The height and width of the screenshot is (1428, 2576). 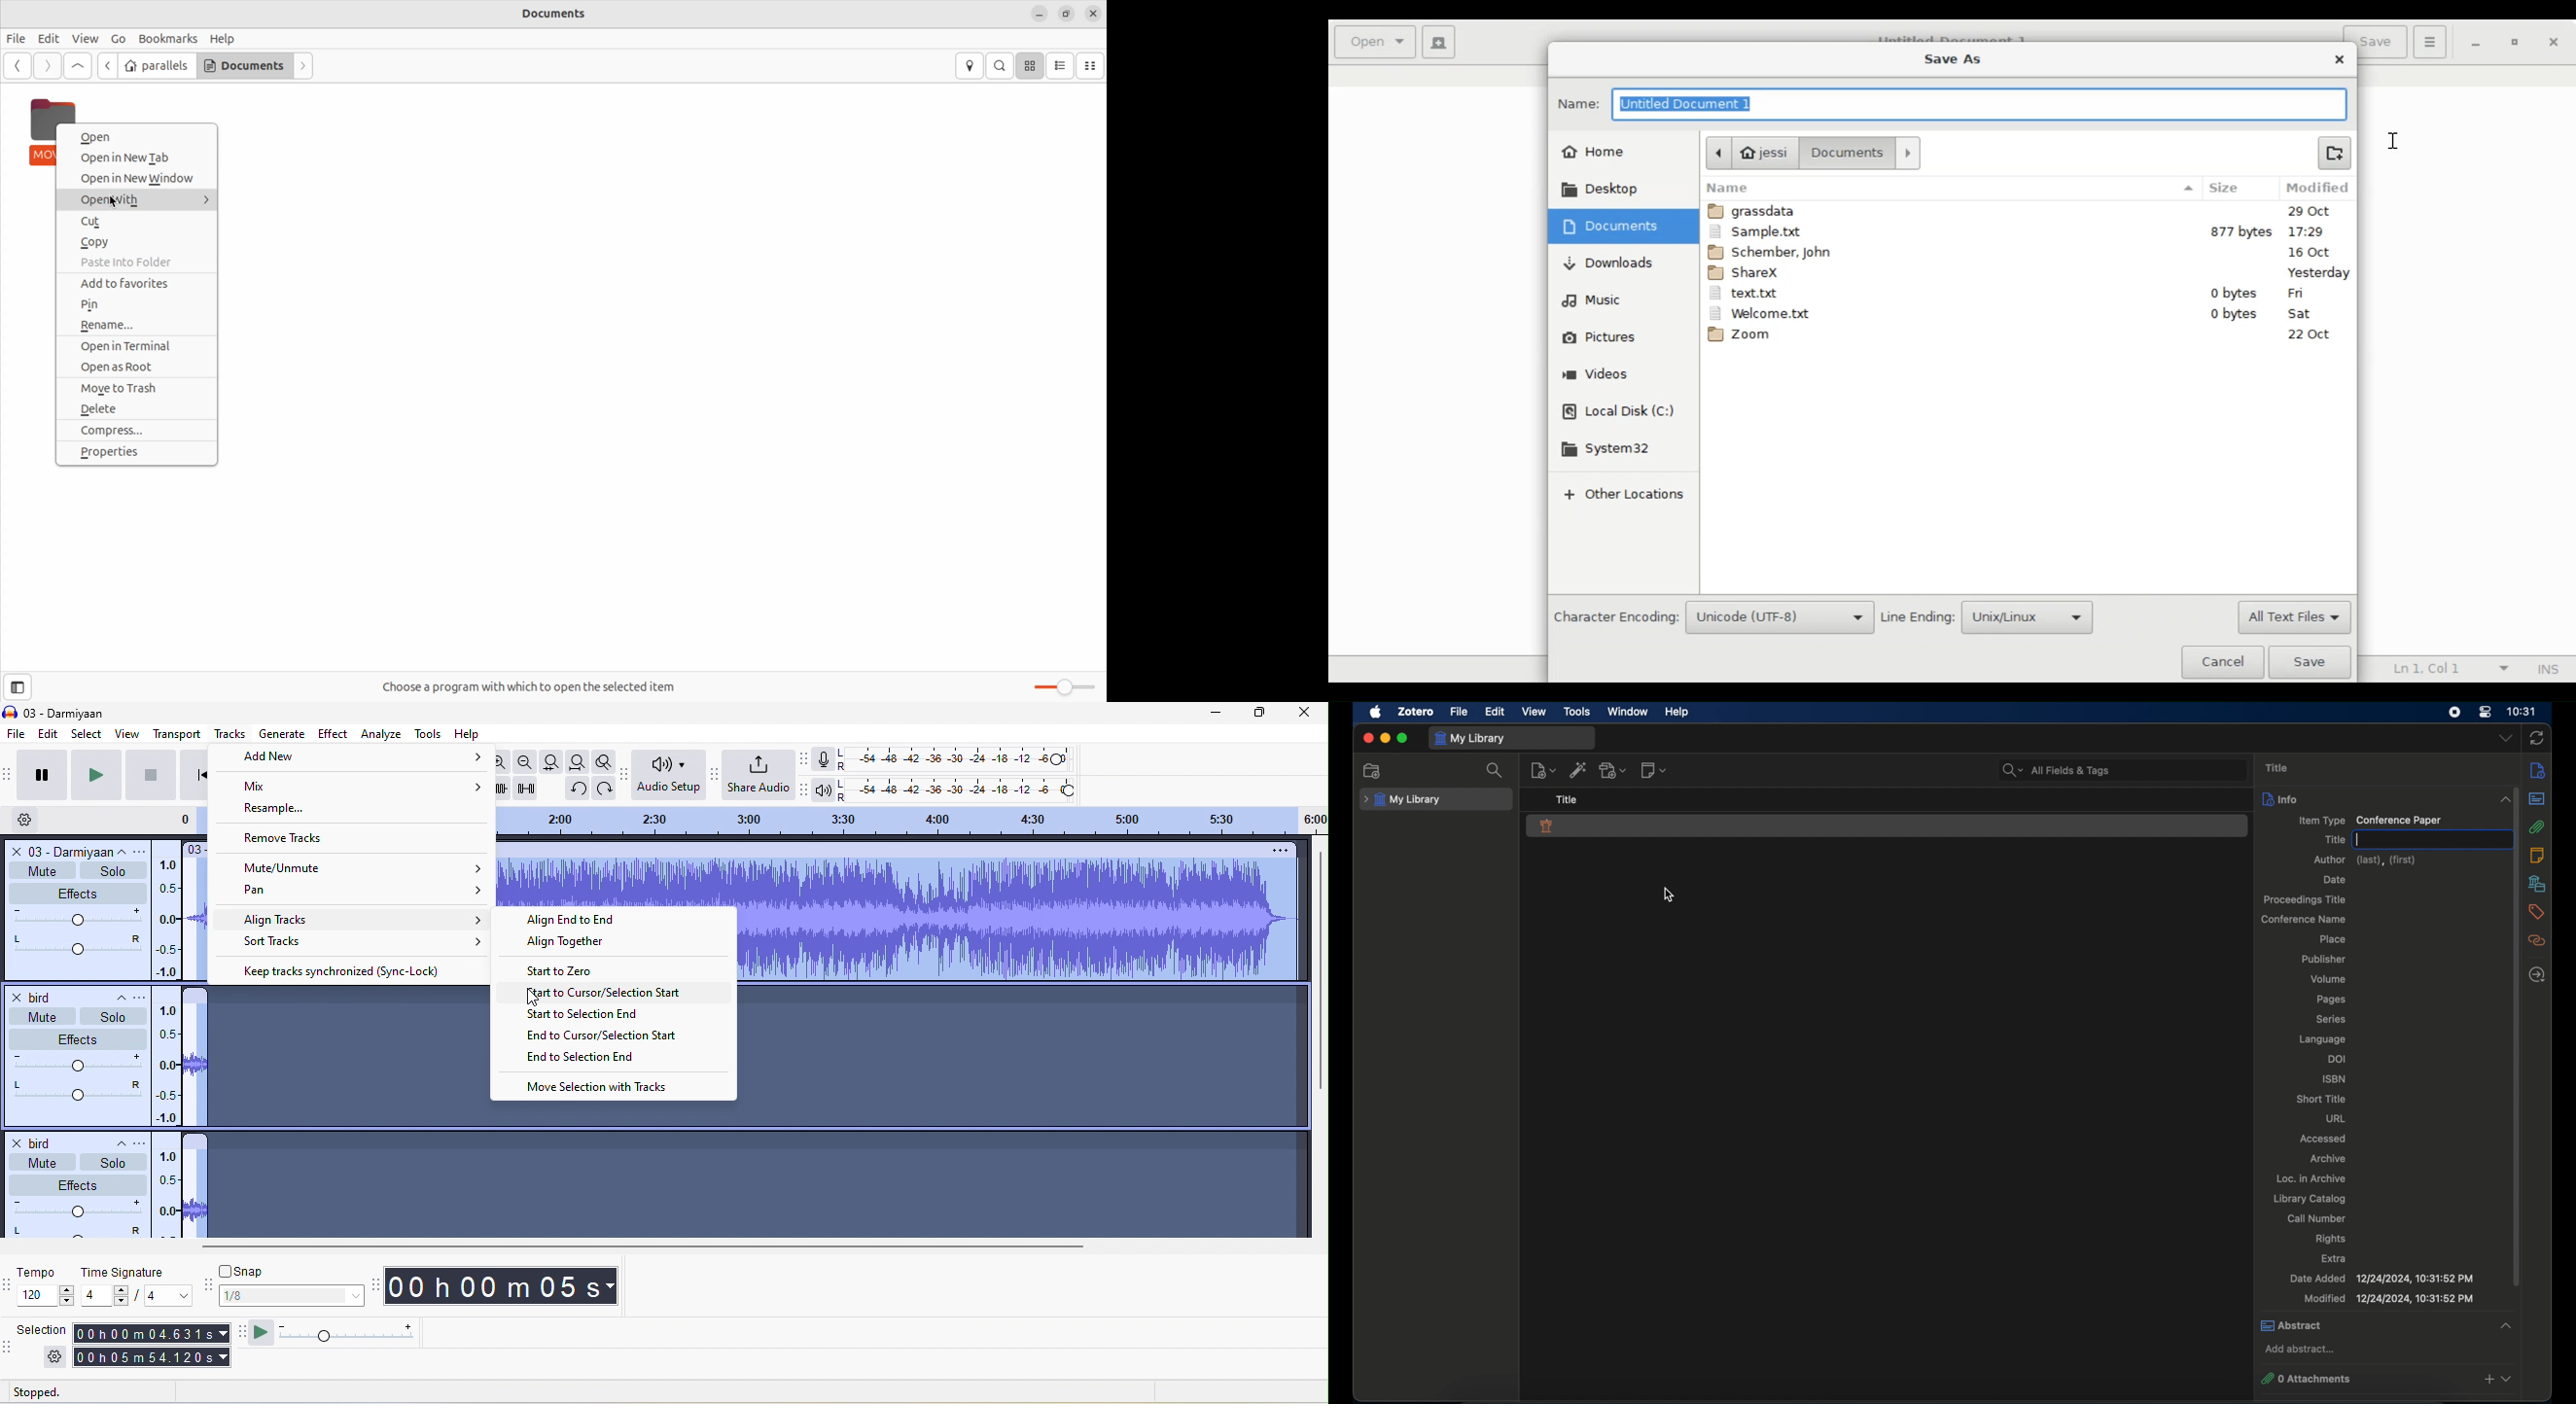 What do you see at coordinates (113, 872) in the screenshot?
I see `solo` at bounding box center [113, 872].